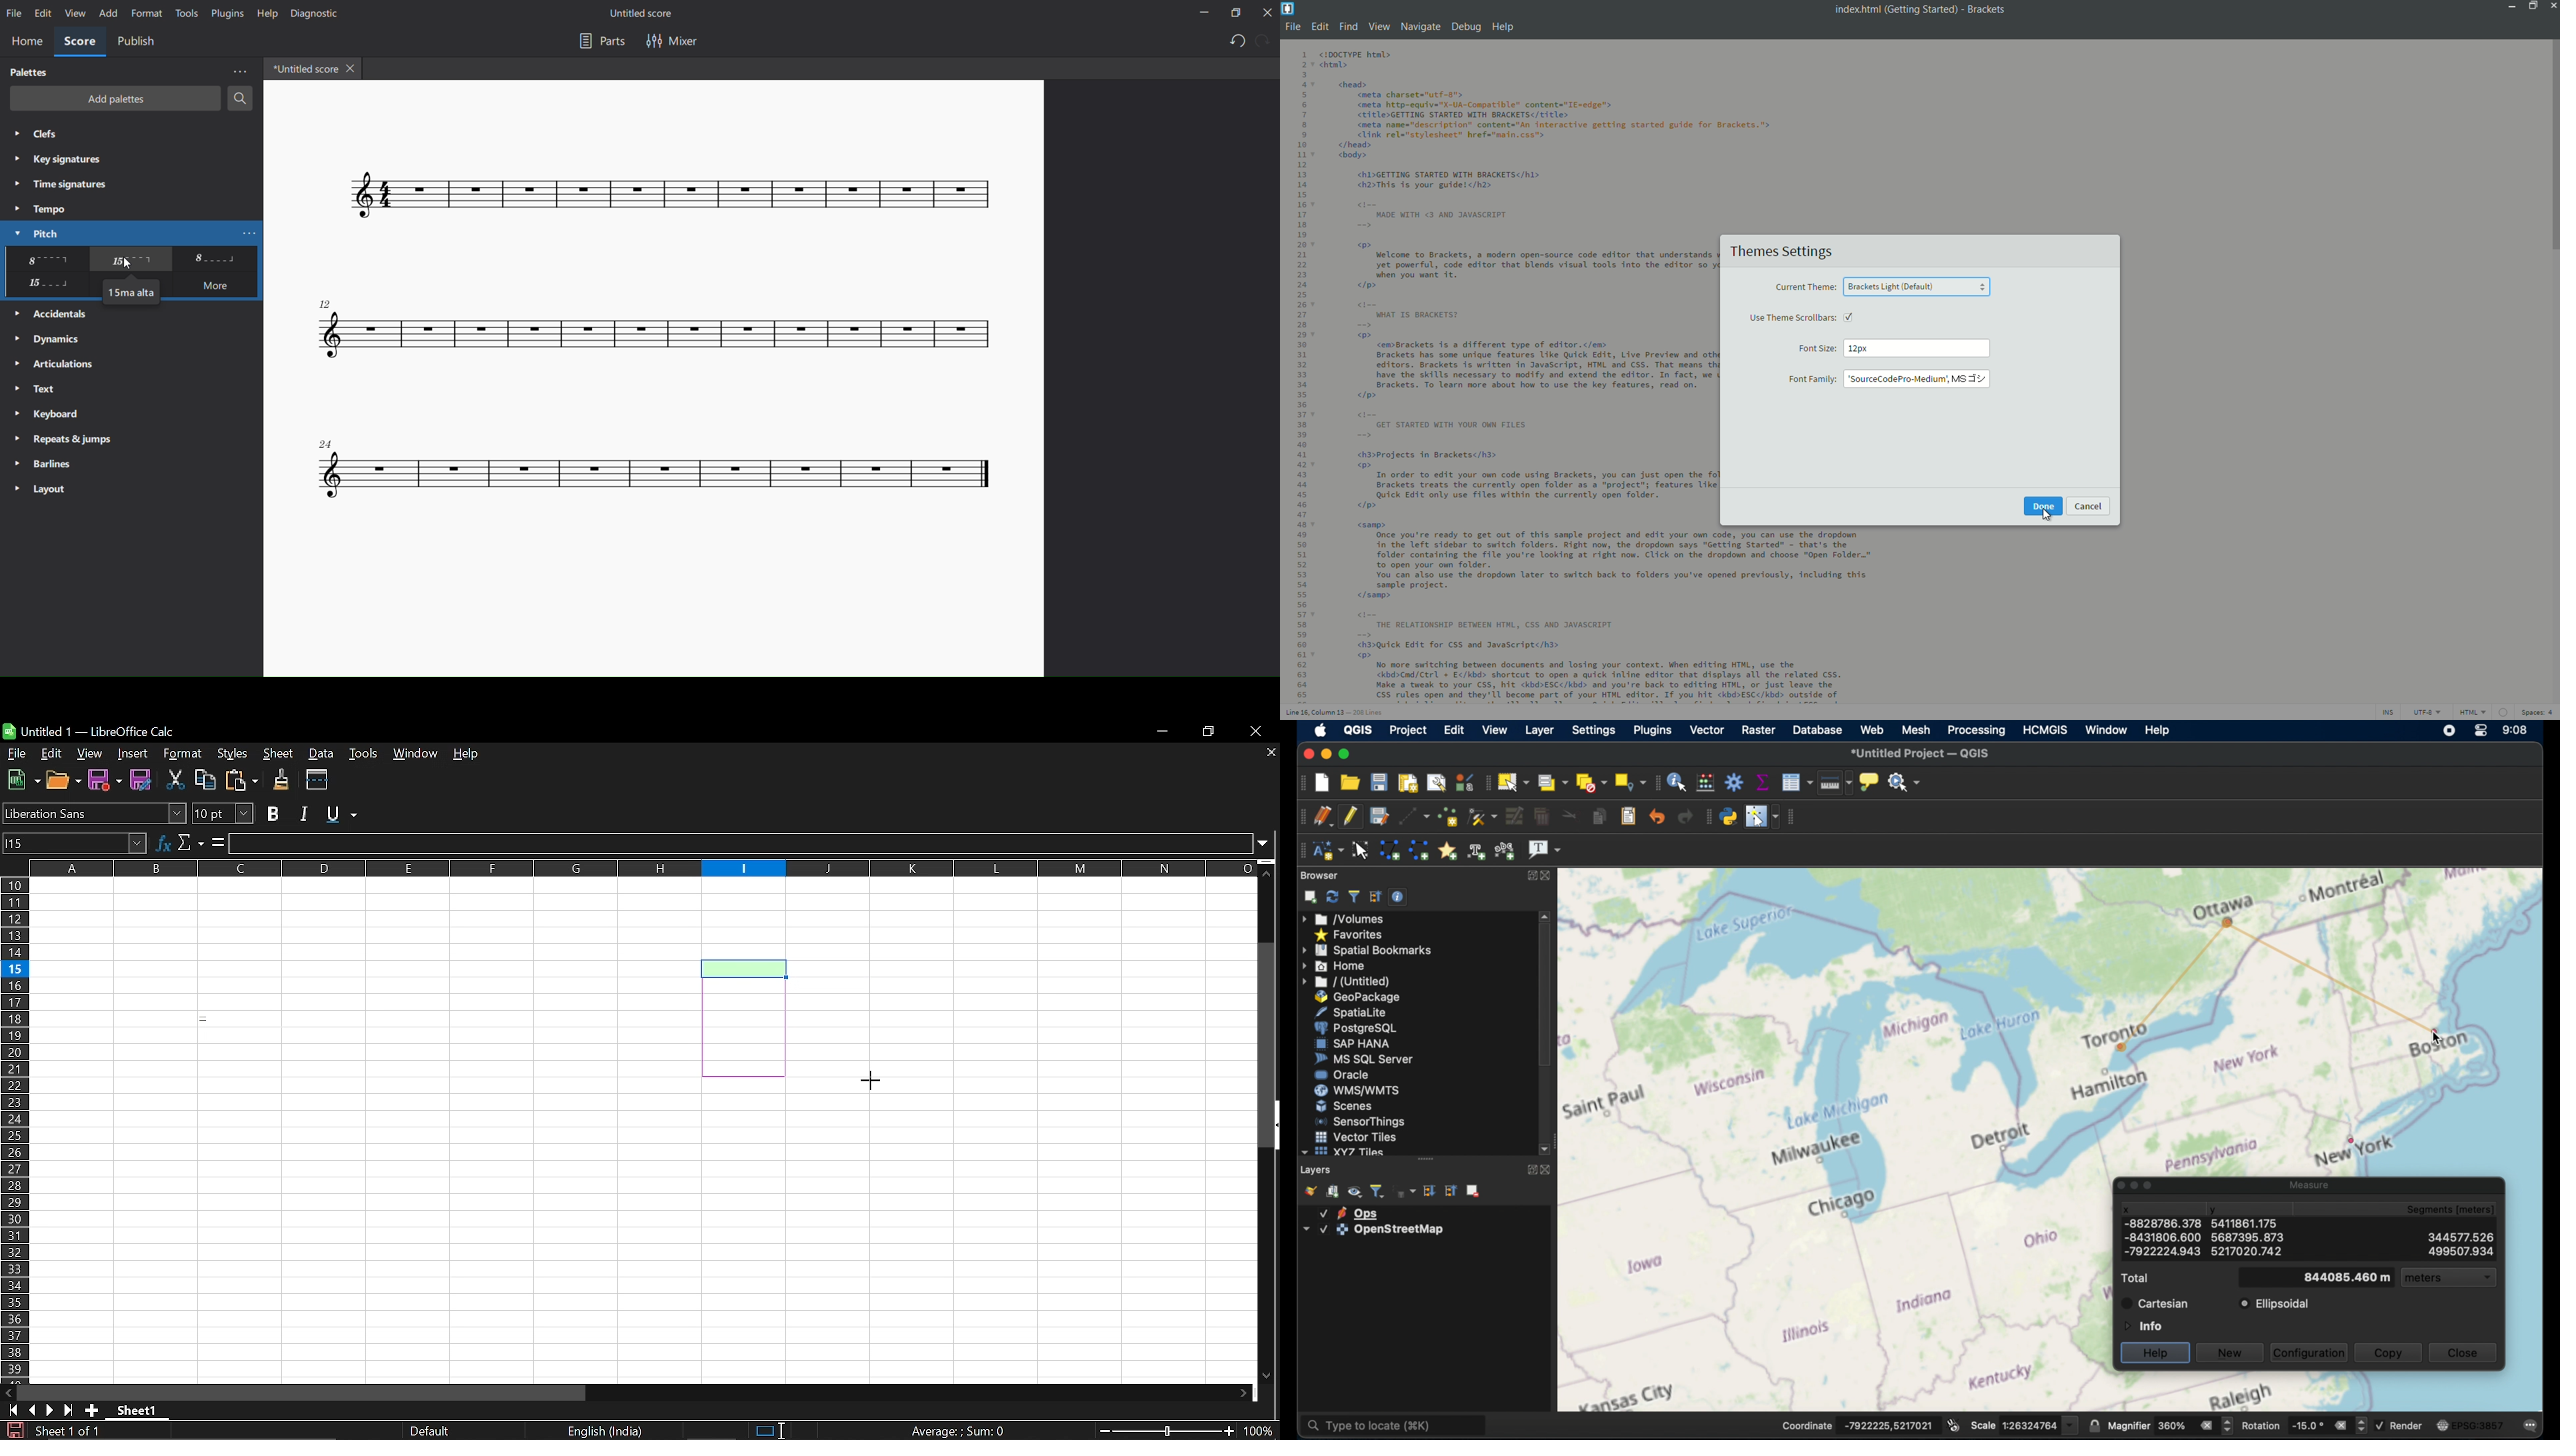 Image resolution: width=2576 pixels, height=1456 pixels. What do you see at coordinates (1567, 815) in the screenshot?
I see `cut features` at bounding box center [1567, 815].